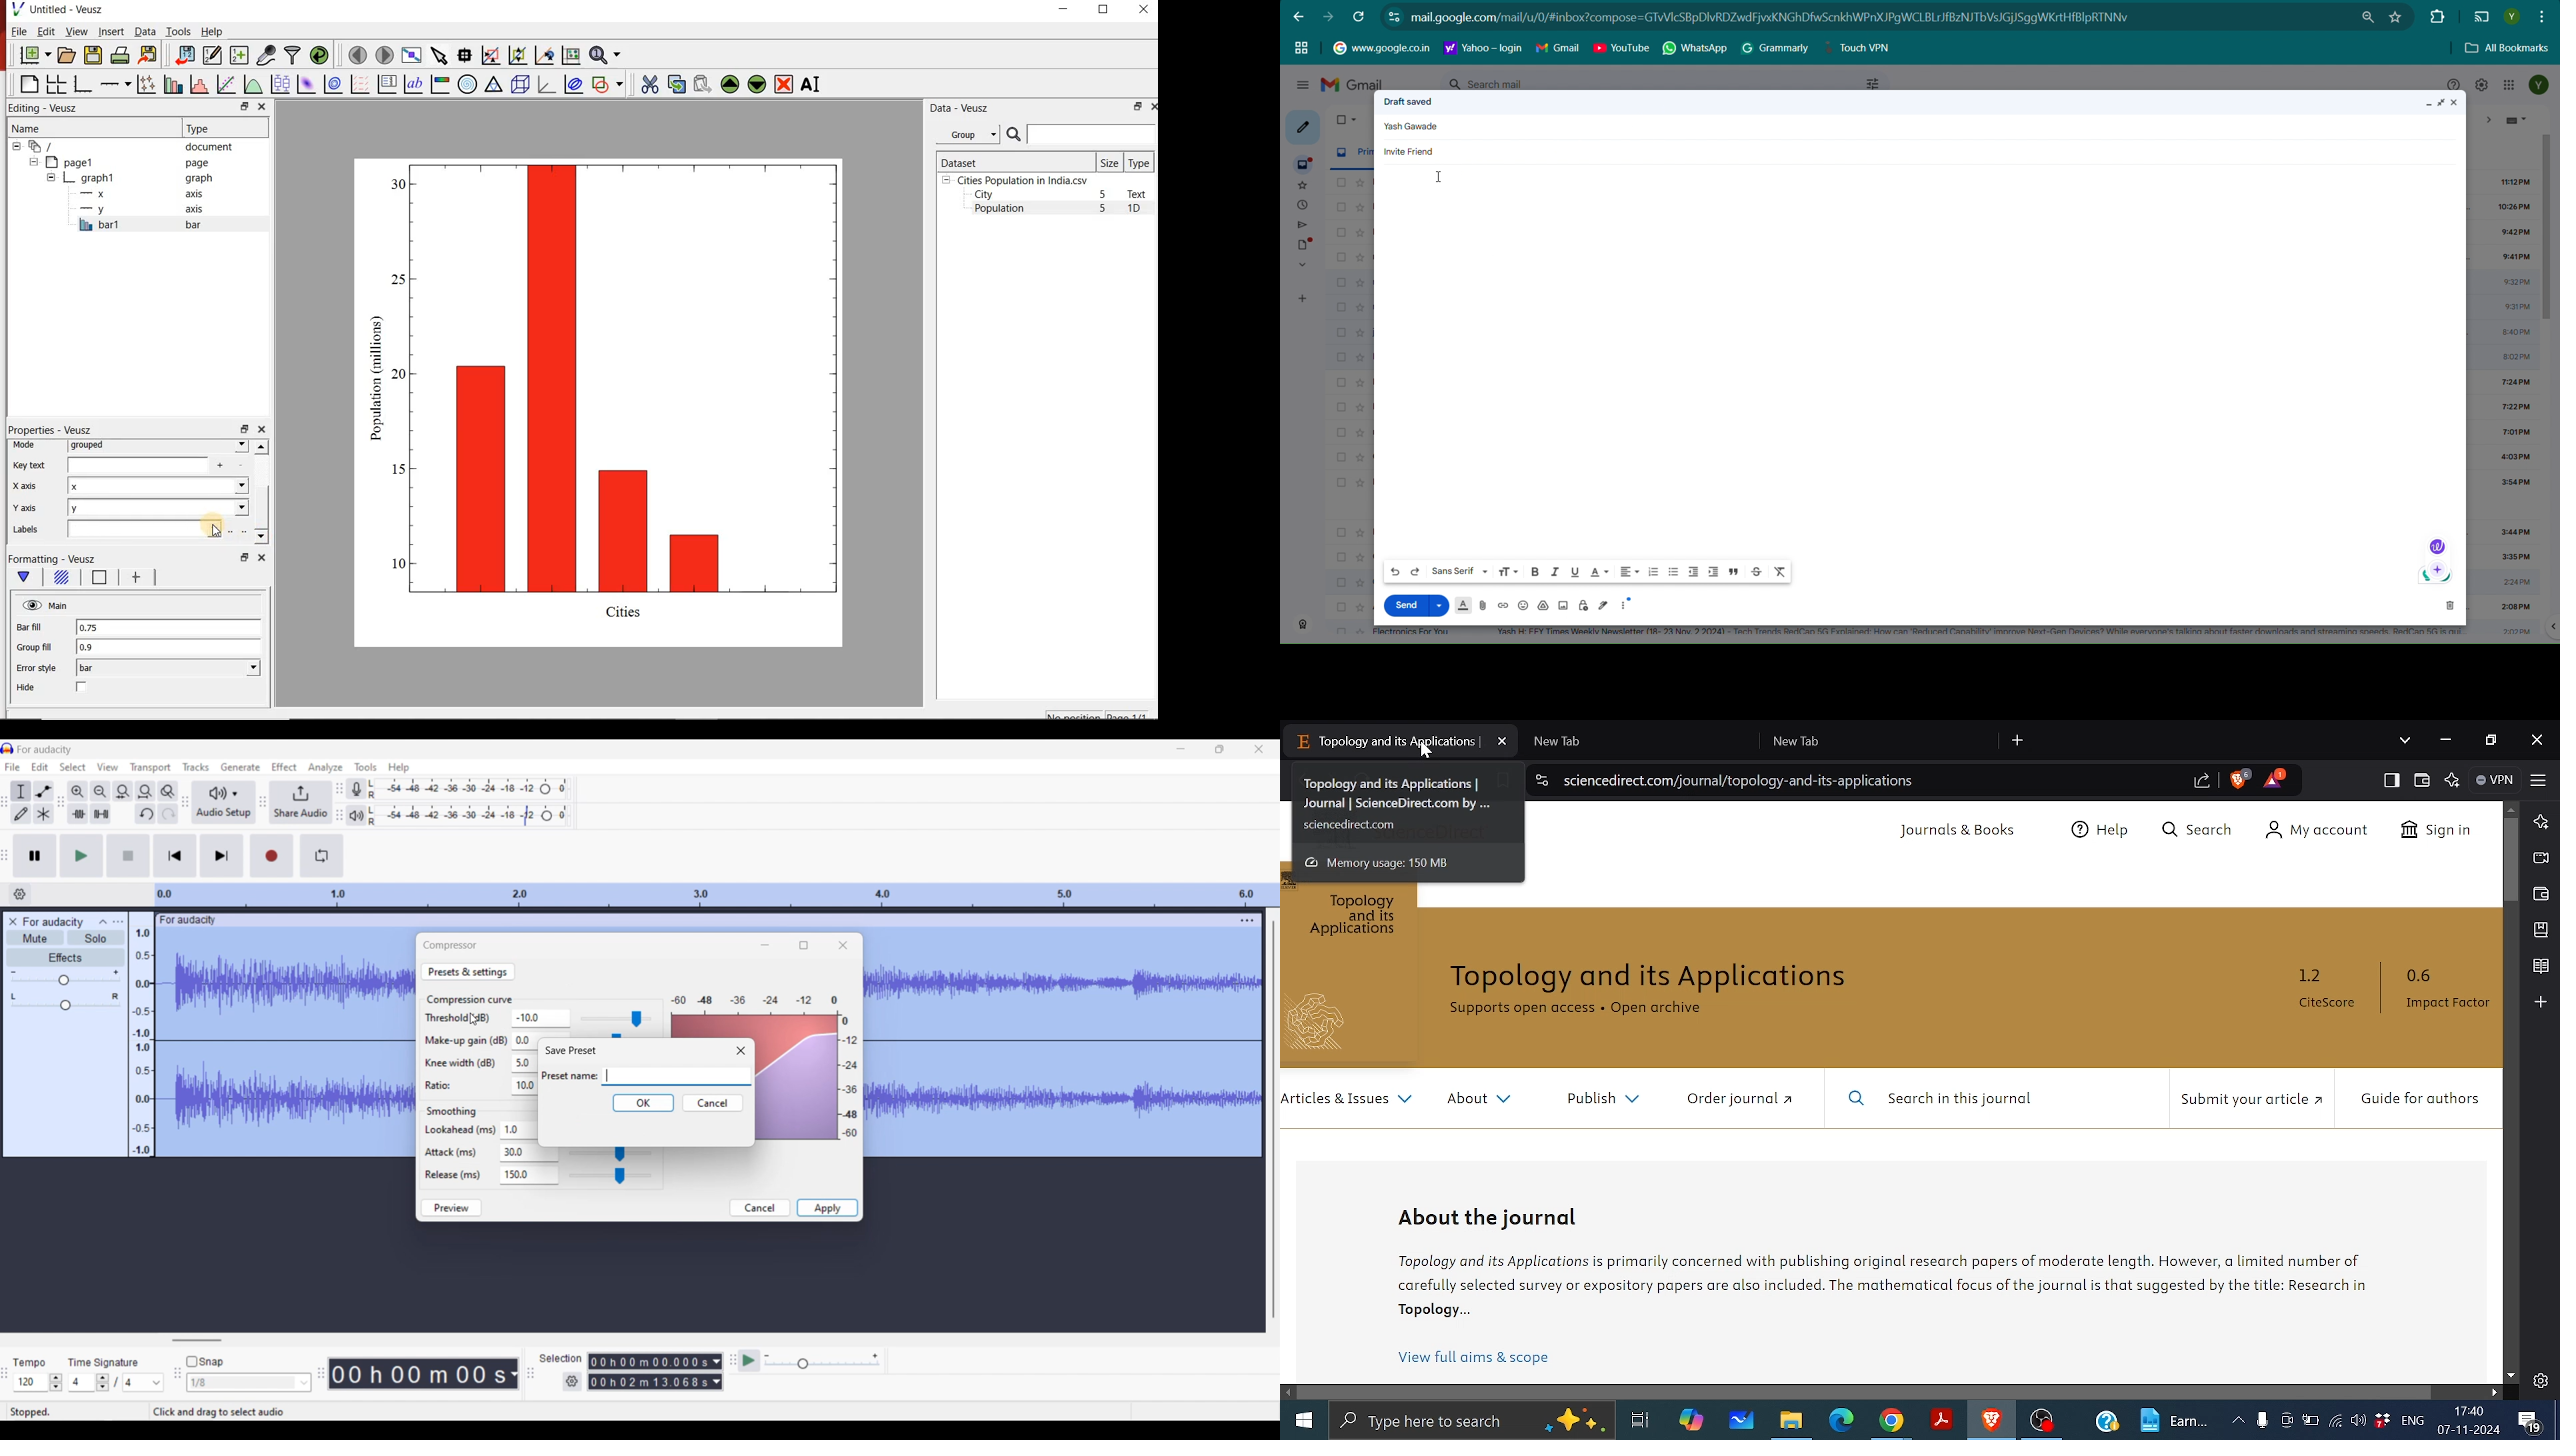  What do you see at coordinates (322, 855) in the screenshot?
I see `Enable looping` at bounding box center [322, 855].